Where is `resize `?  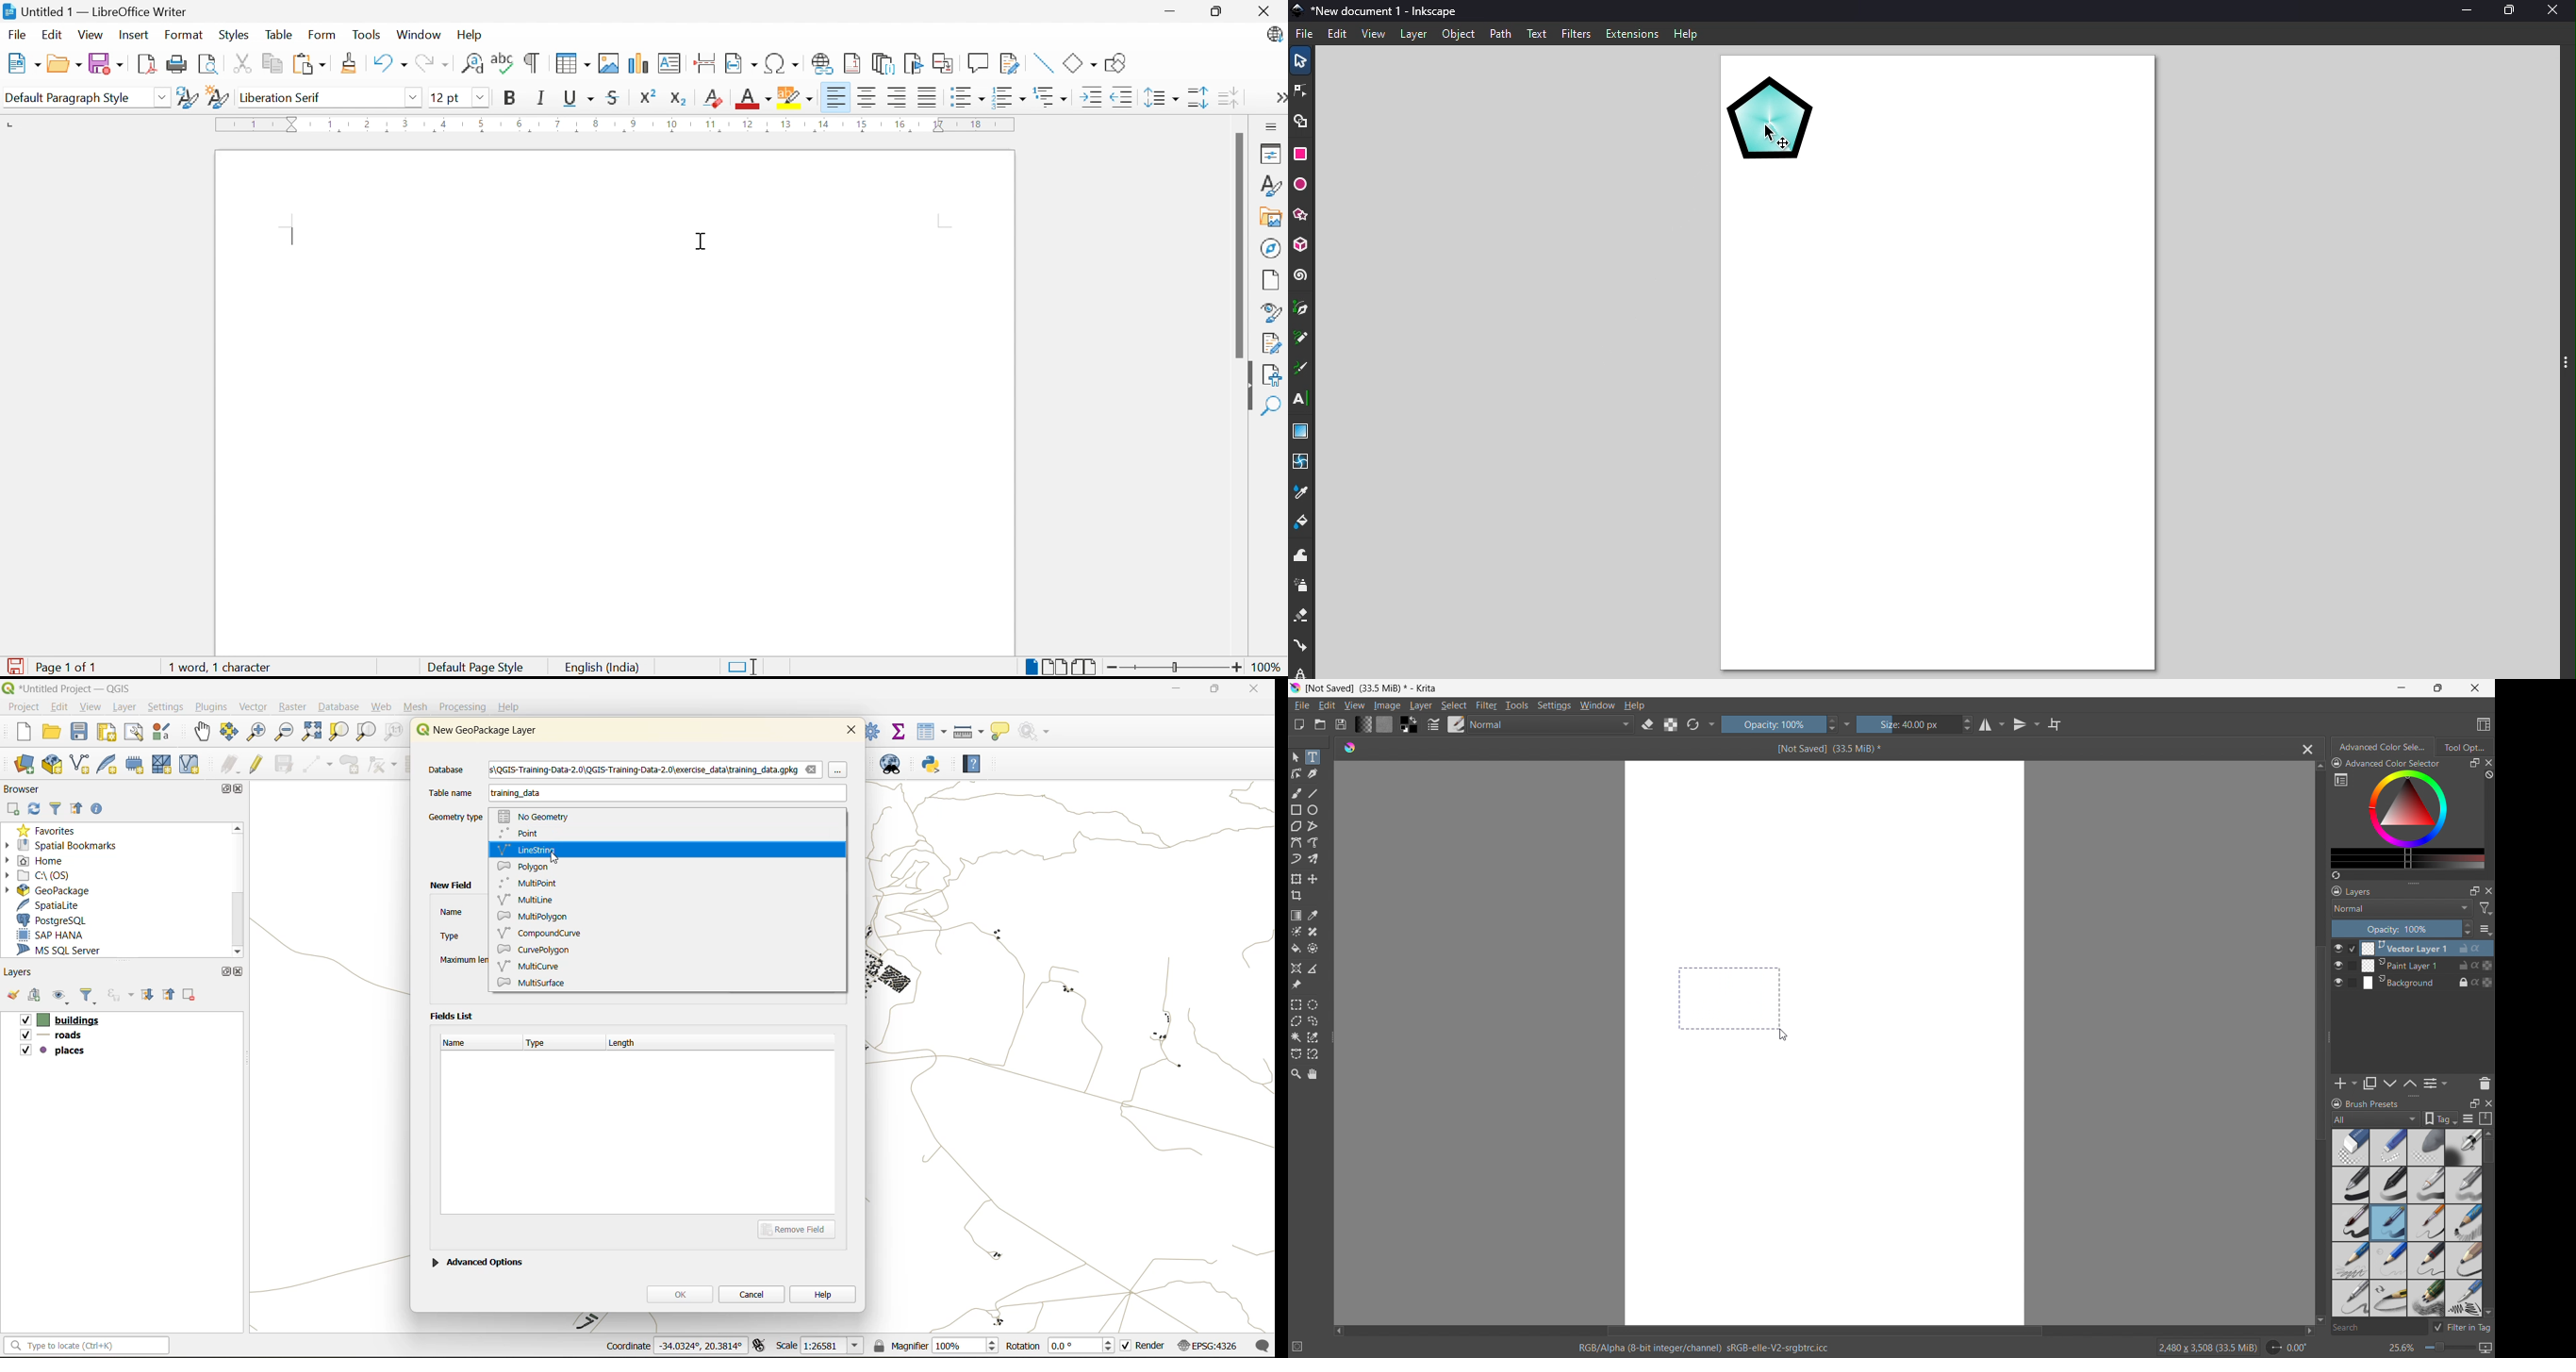 resize  is located at coordinates (2413, 1096).